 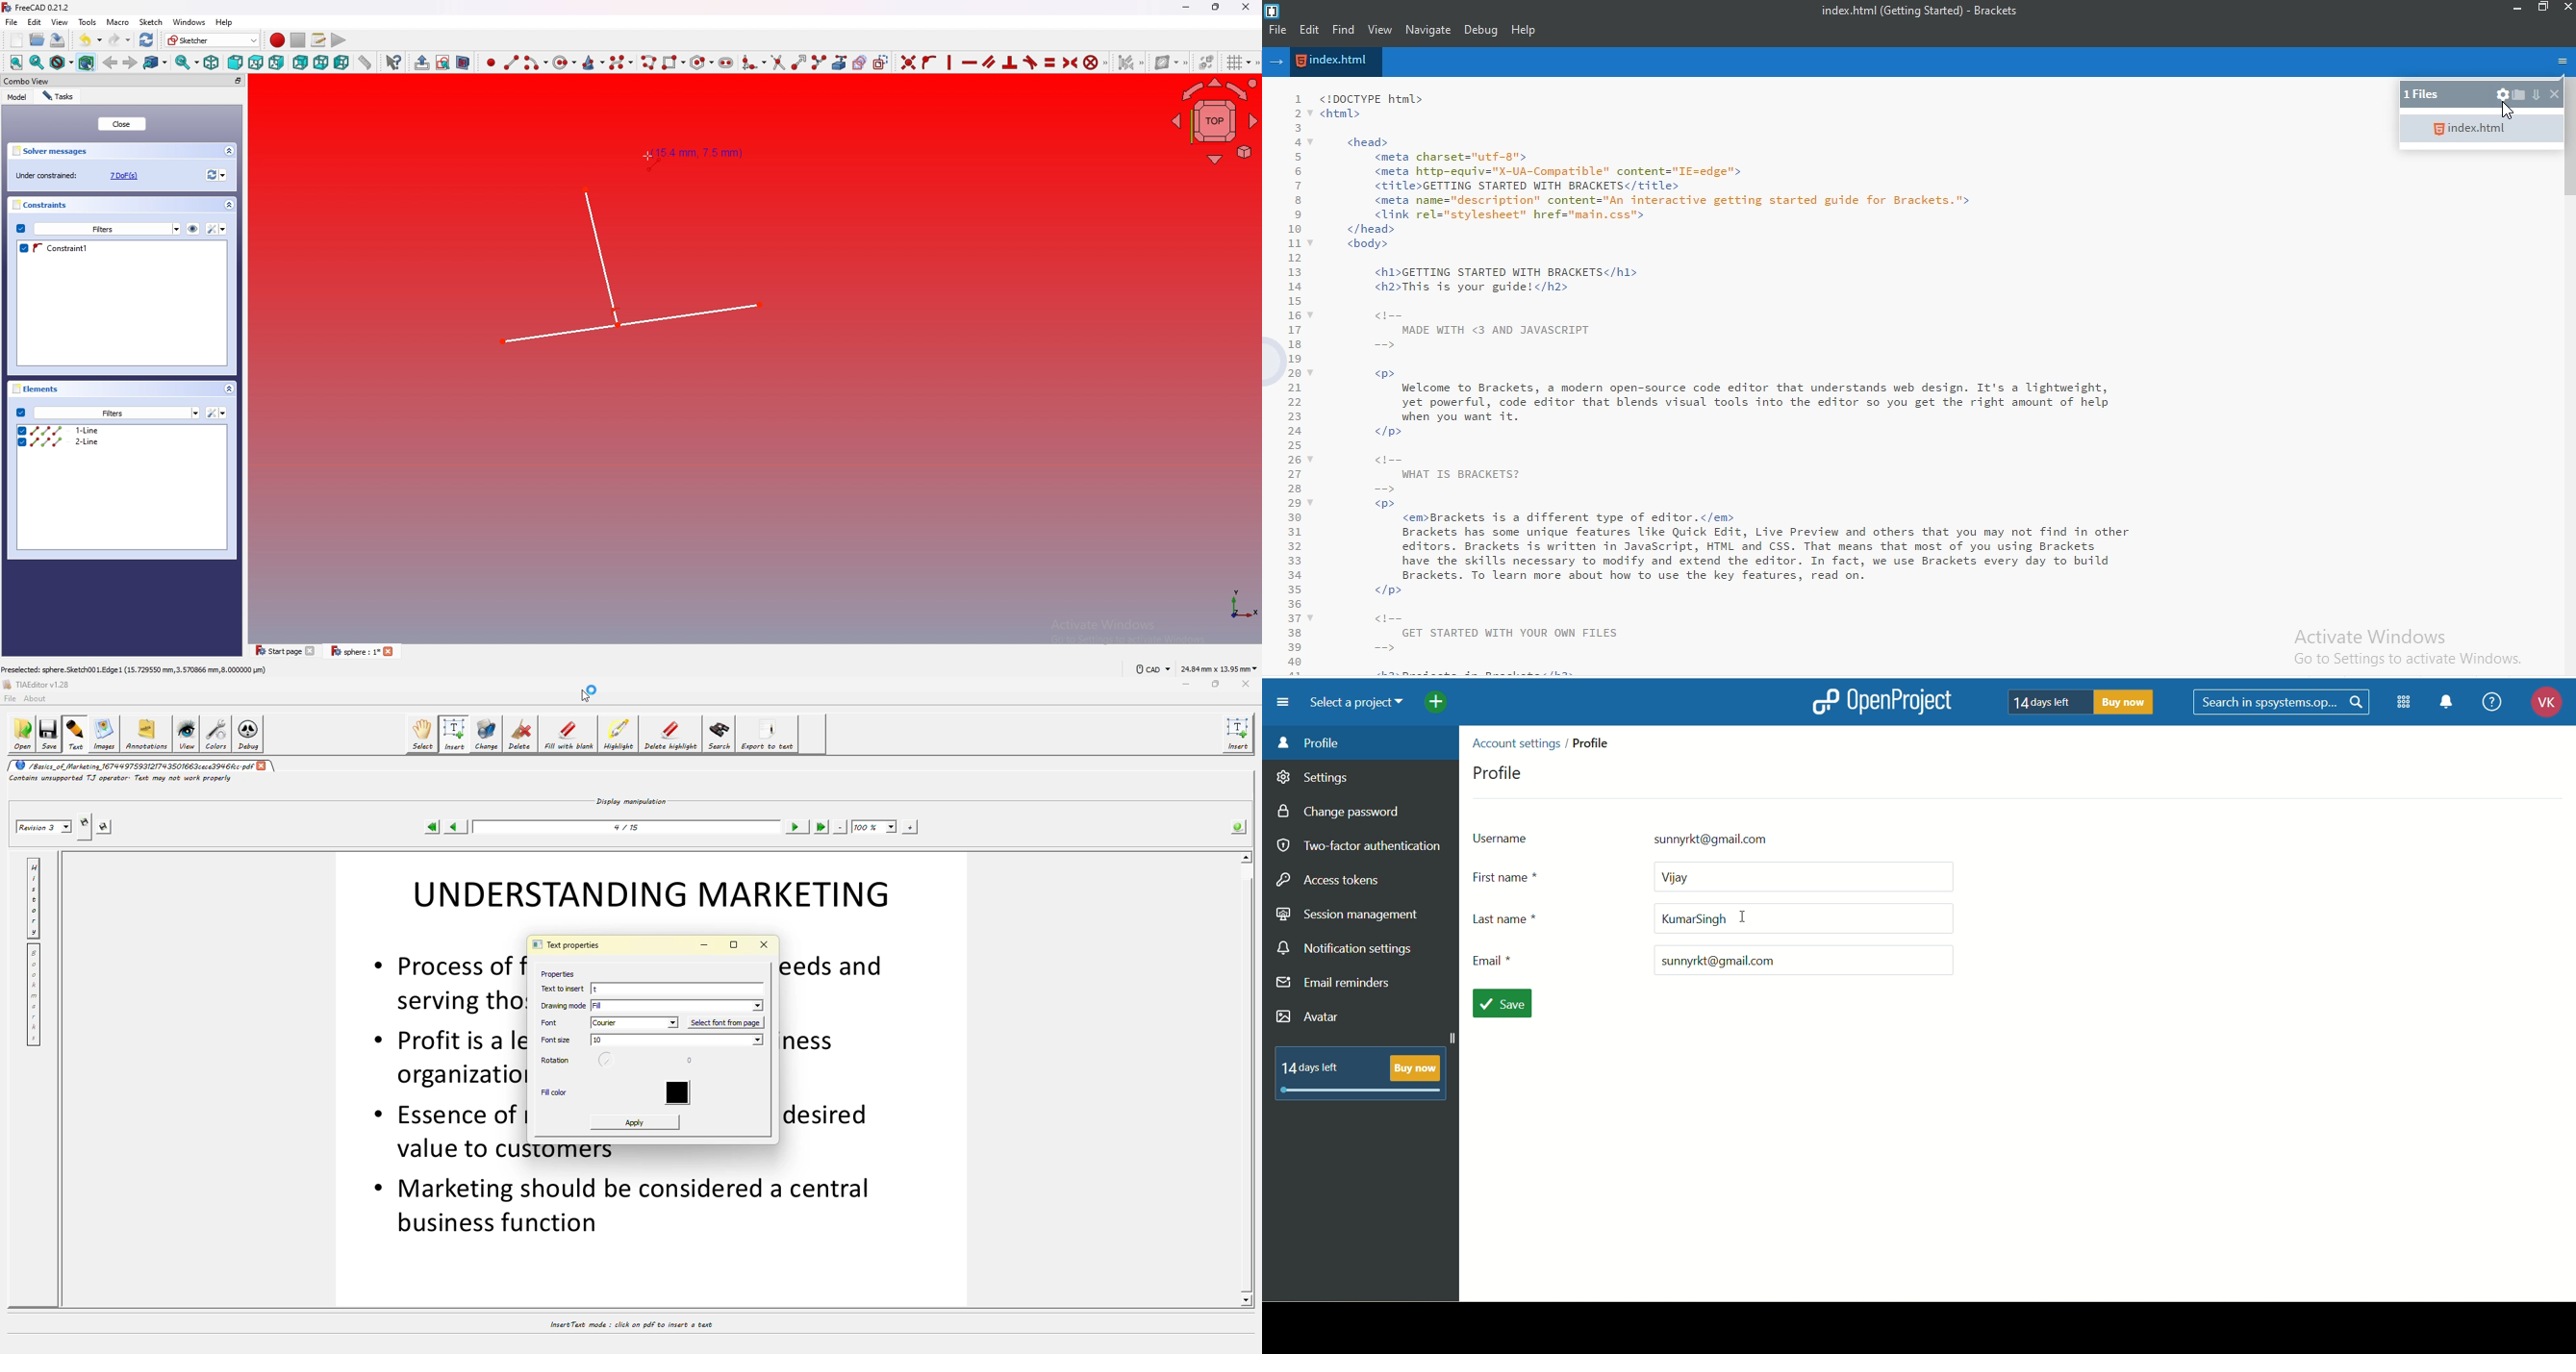 What do you see at coordinates (536, 62) in the screenshot?
I see `Create arc` at bounding box center [536, 62].